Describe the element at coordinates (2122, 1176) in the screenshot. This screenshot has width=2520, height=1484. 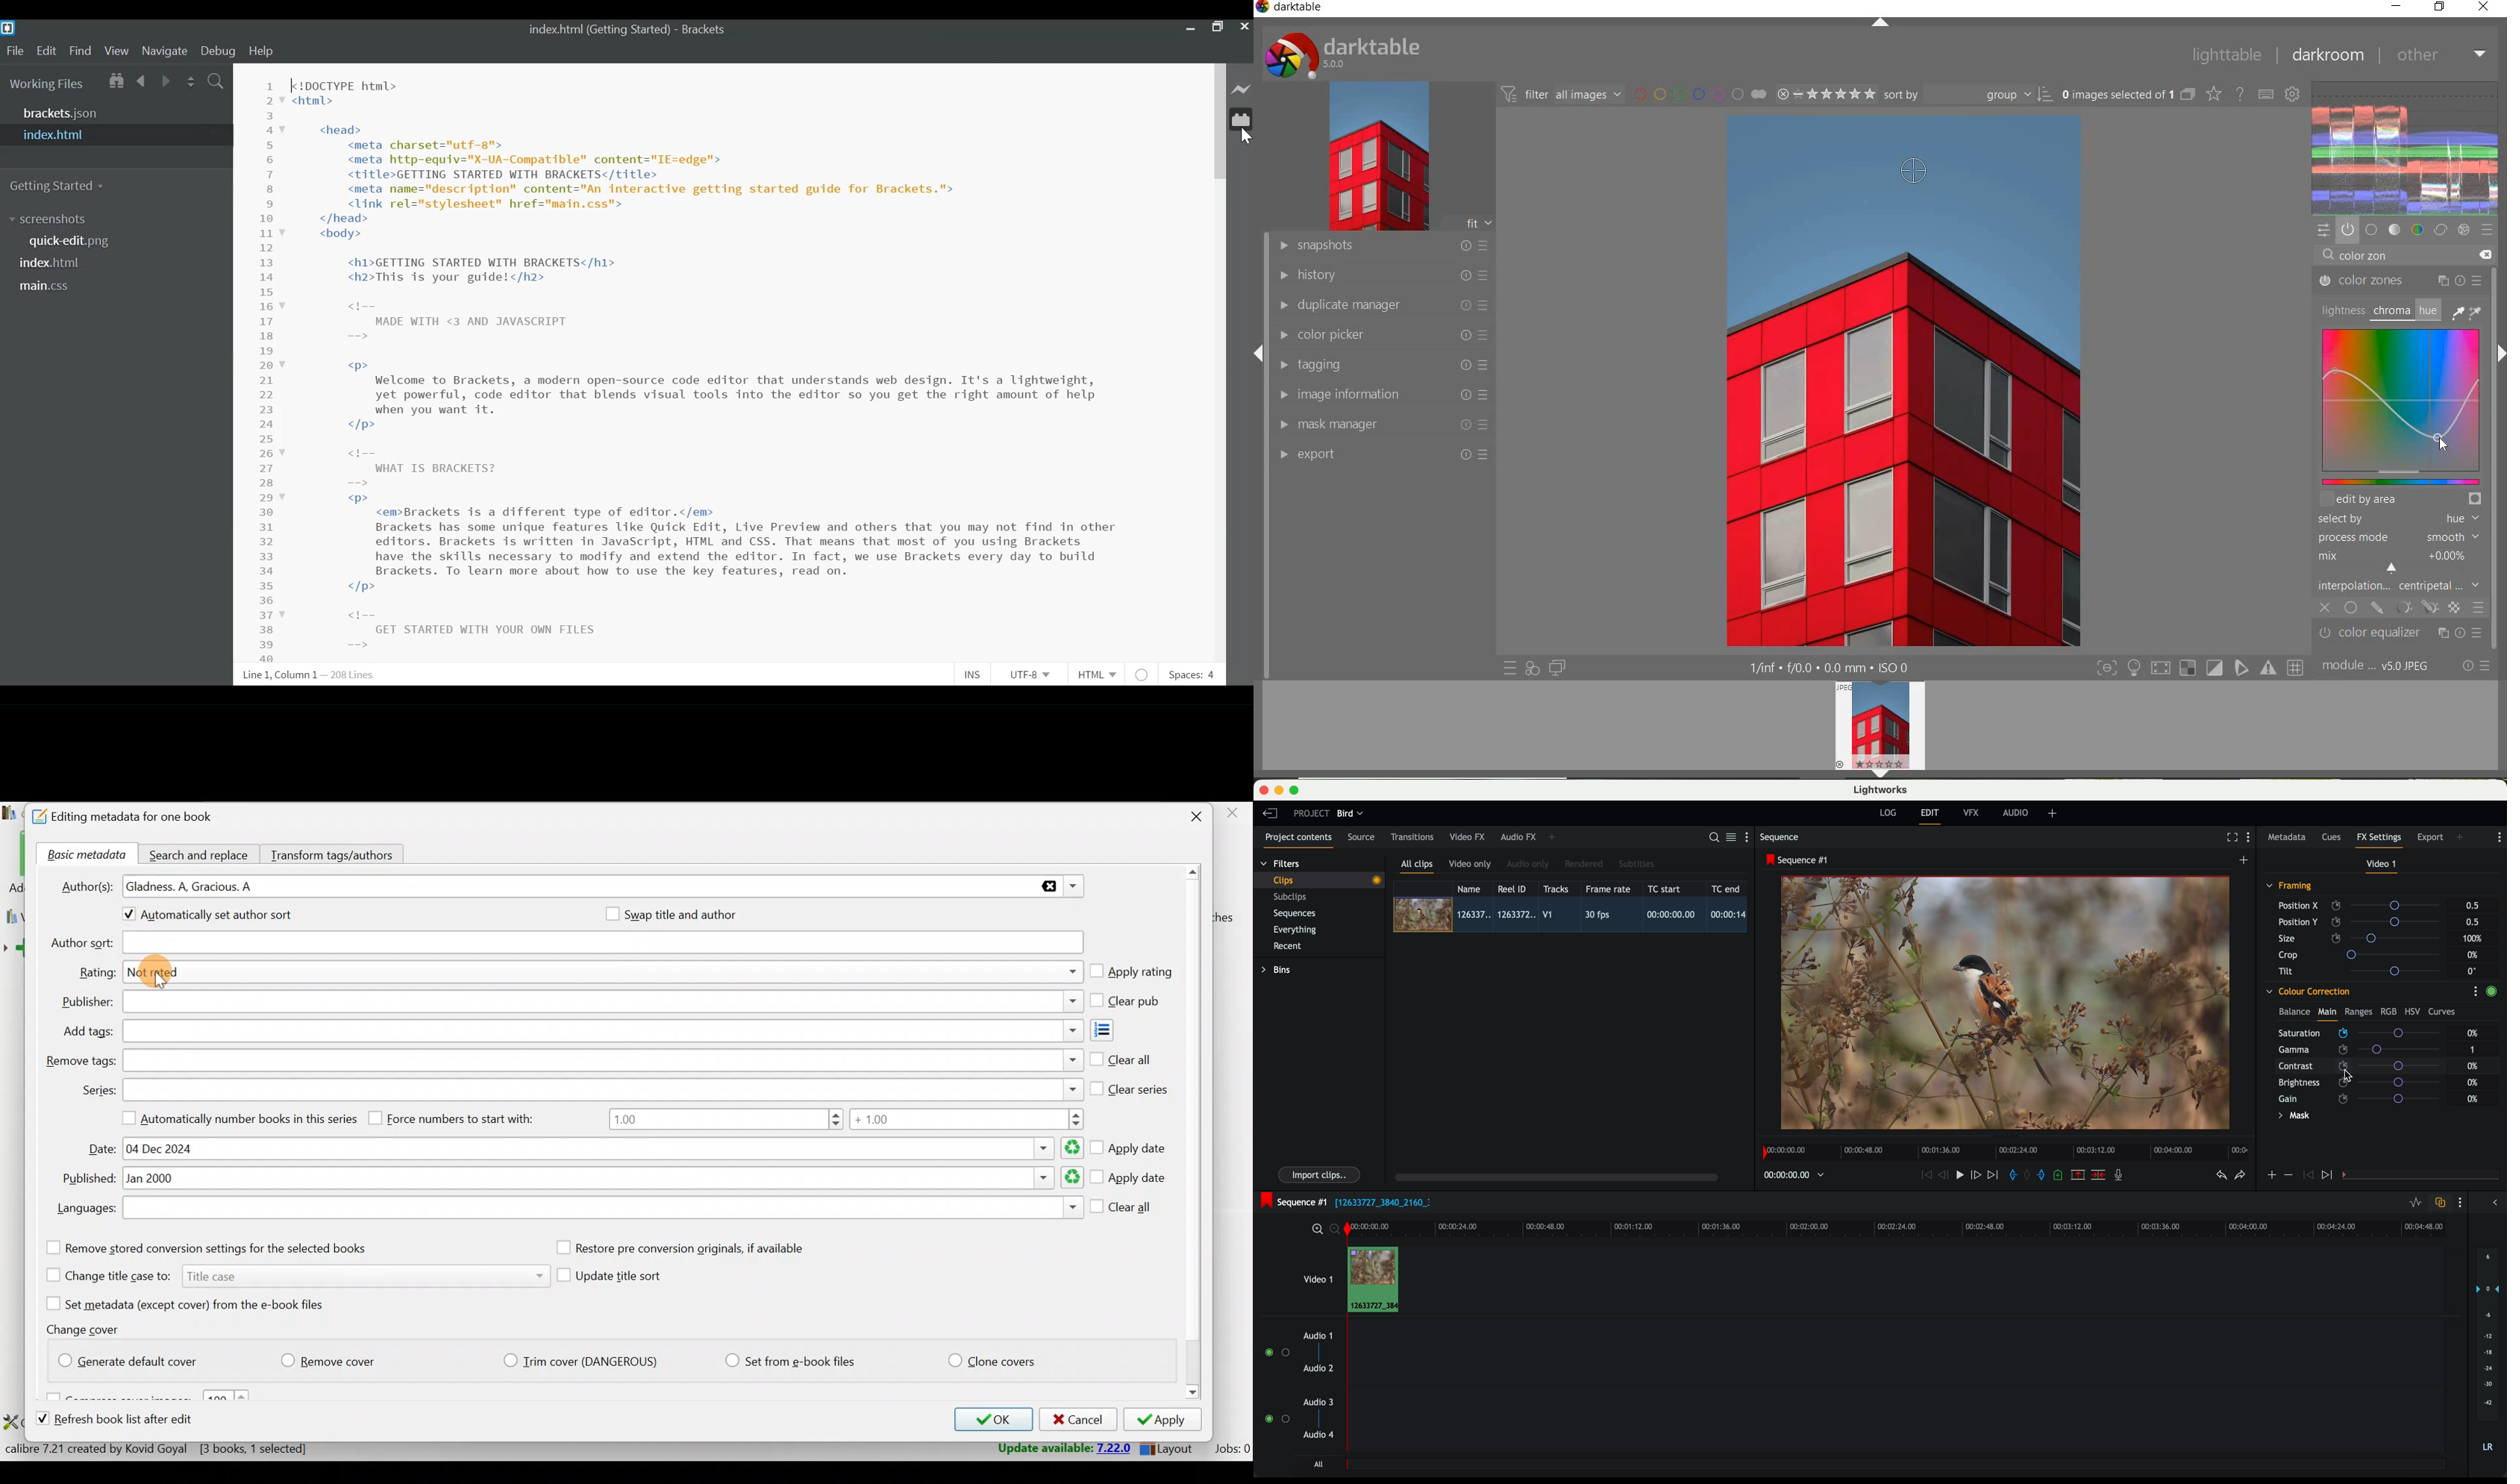
I see `record a voice-over` at that location.